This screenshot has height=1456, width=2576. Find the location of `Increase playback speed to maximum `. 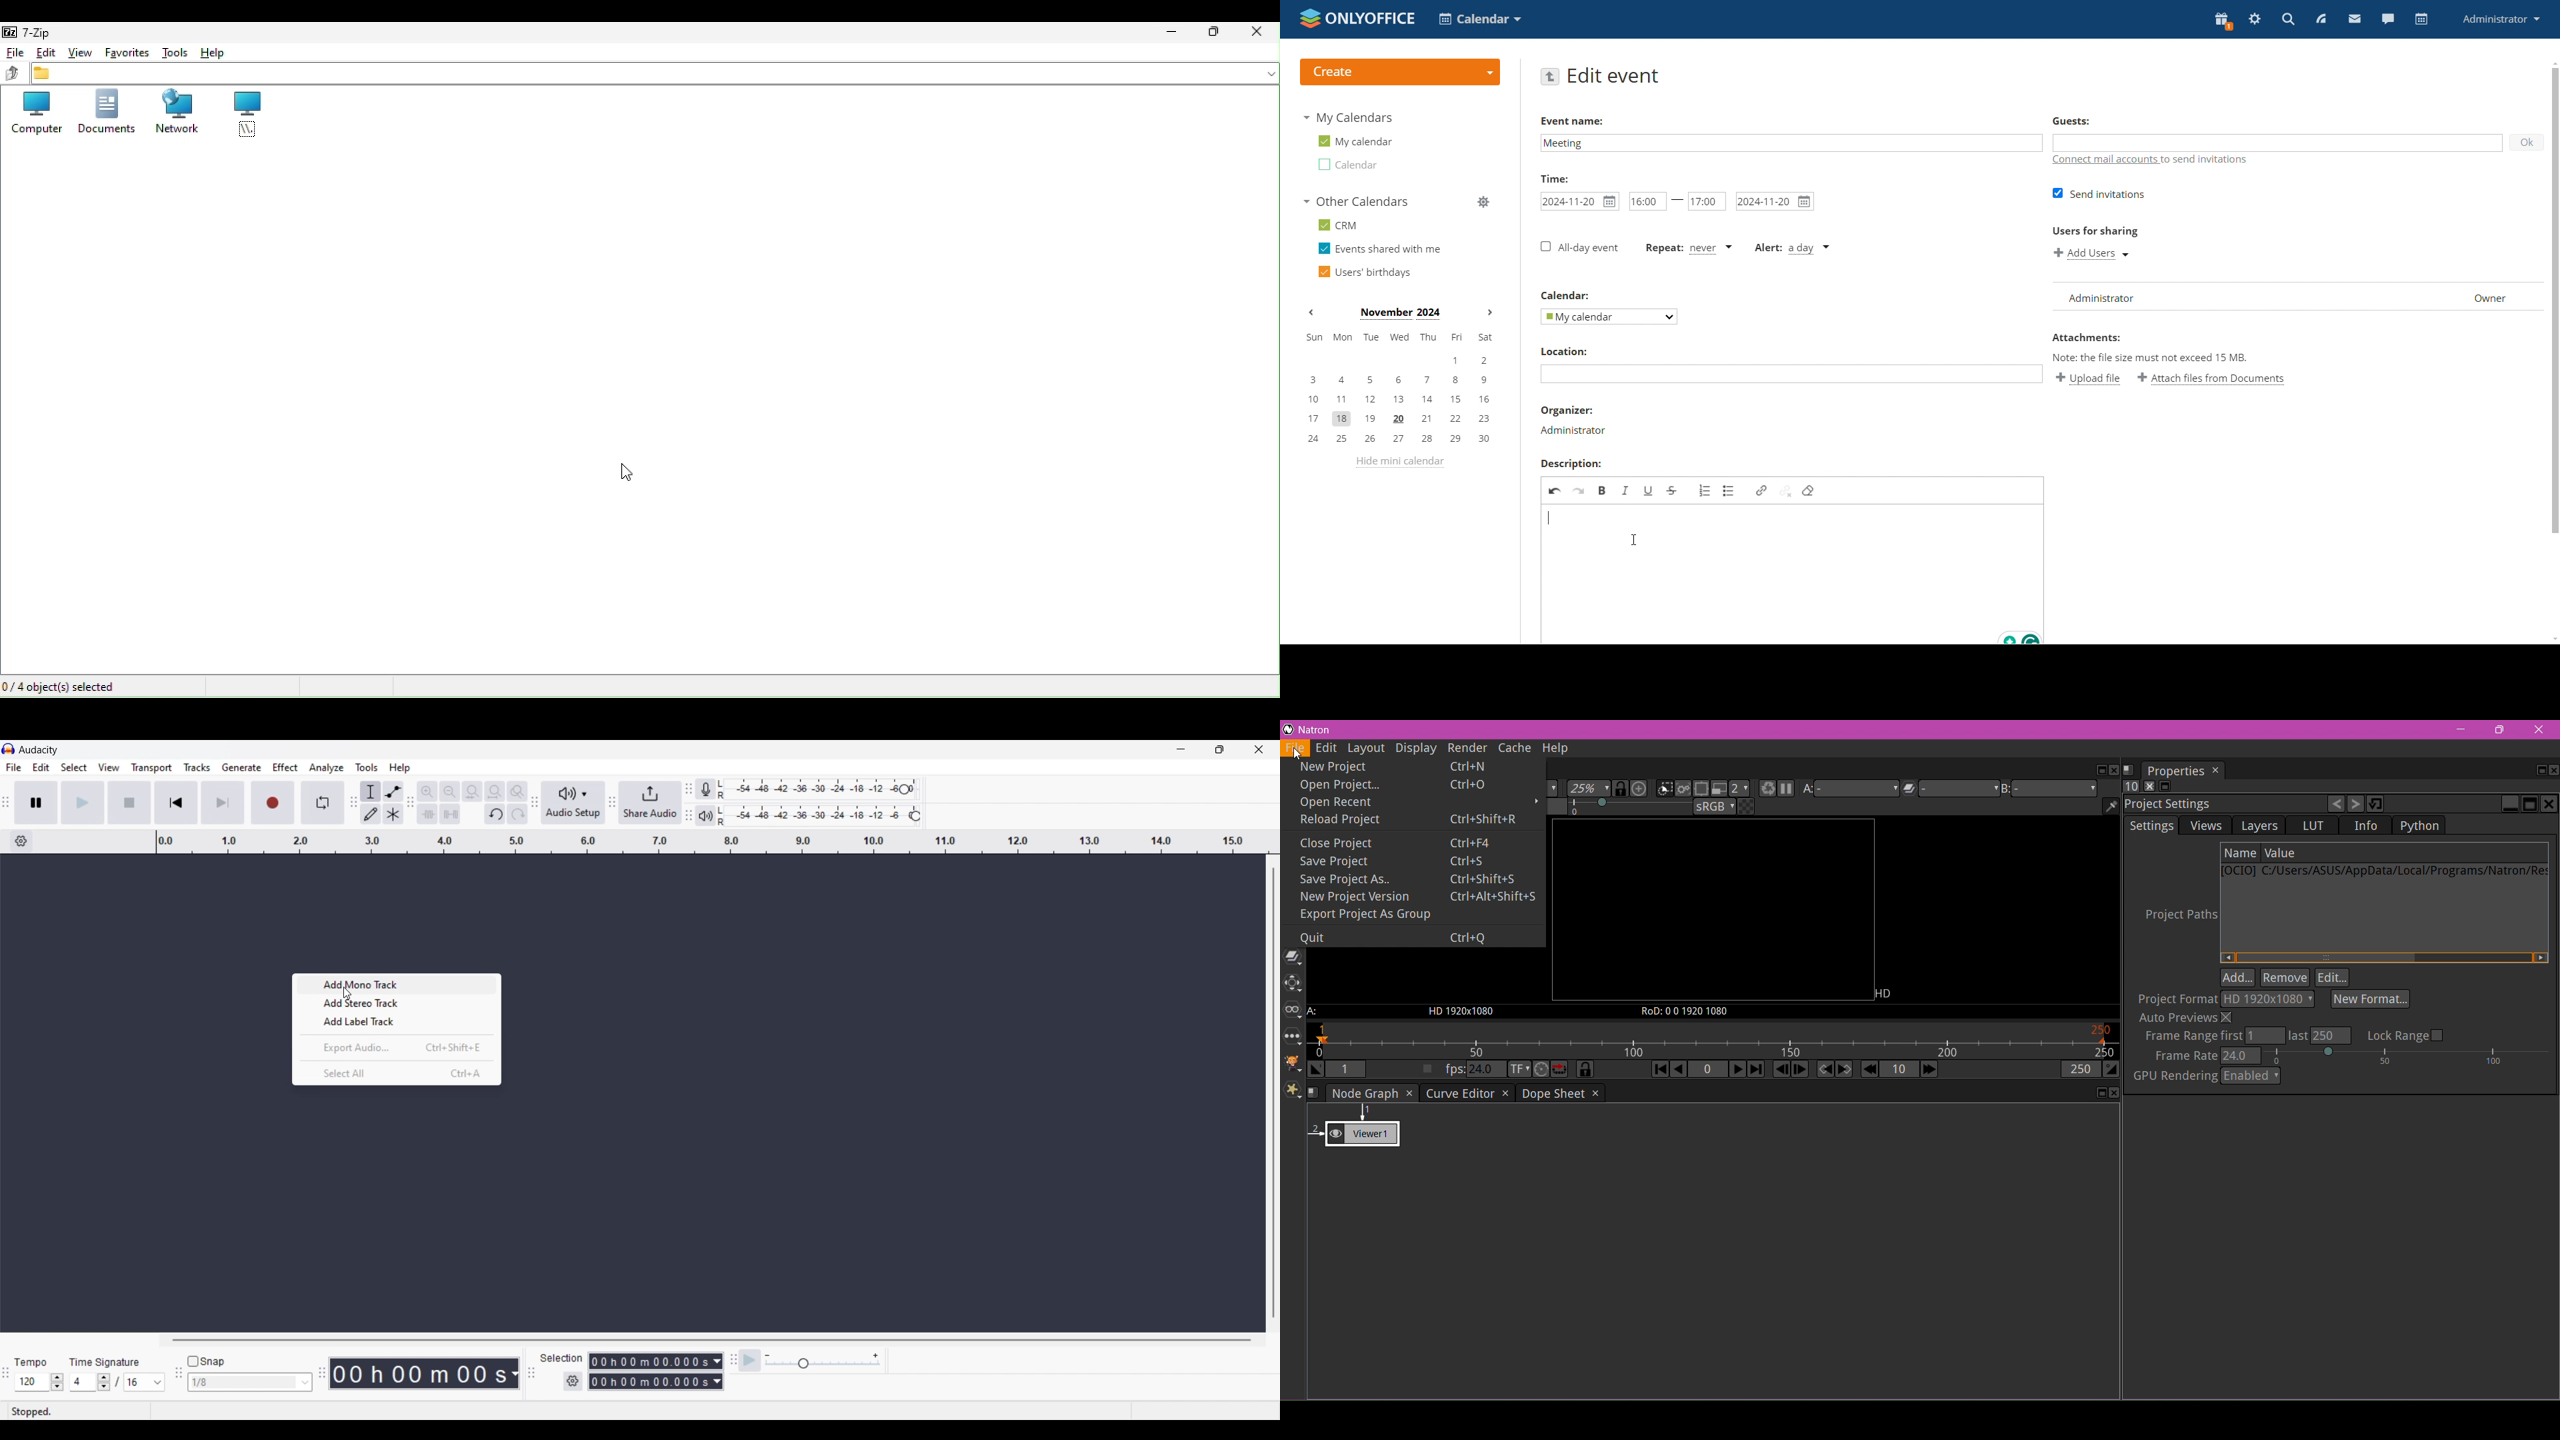

Increase playback speed to maximum  is located at coordinates (876, 1356).